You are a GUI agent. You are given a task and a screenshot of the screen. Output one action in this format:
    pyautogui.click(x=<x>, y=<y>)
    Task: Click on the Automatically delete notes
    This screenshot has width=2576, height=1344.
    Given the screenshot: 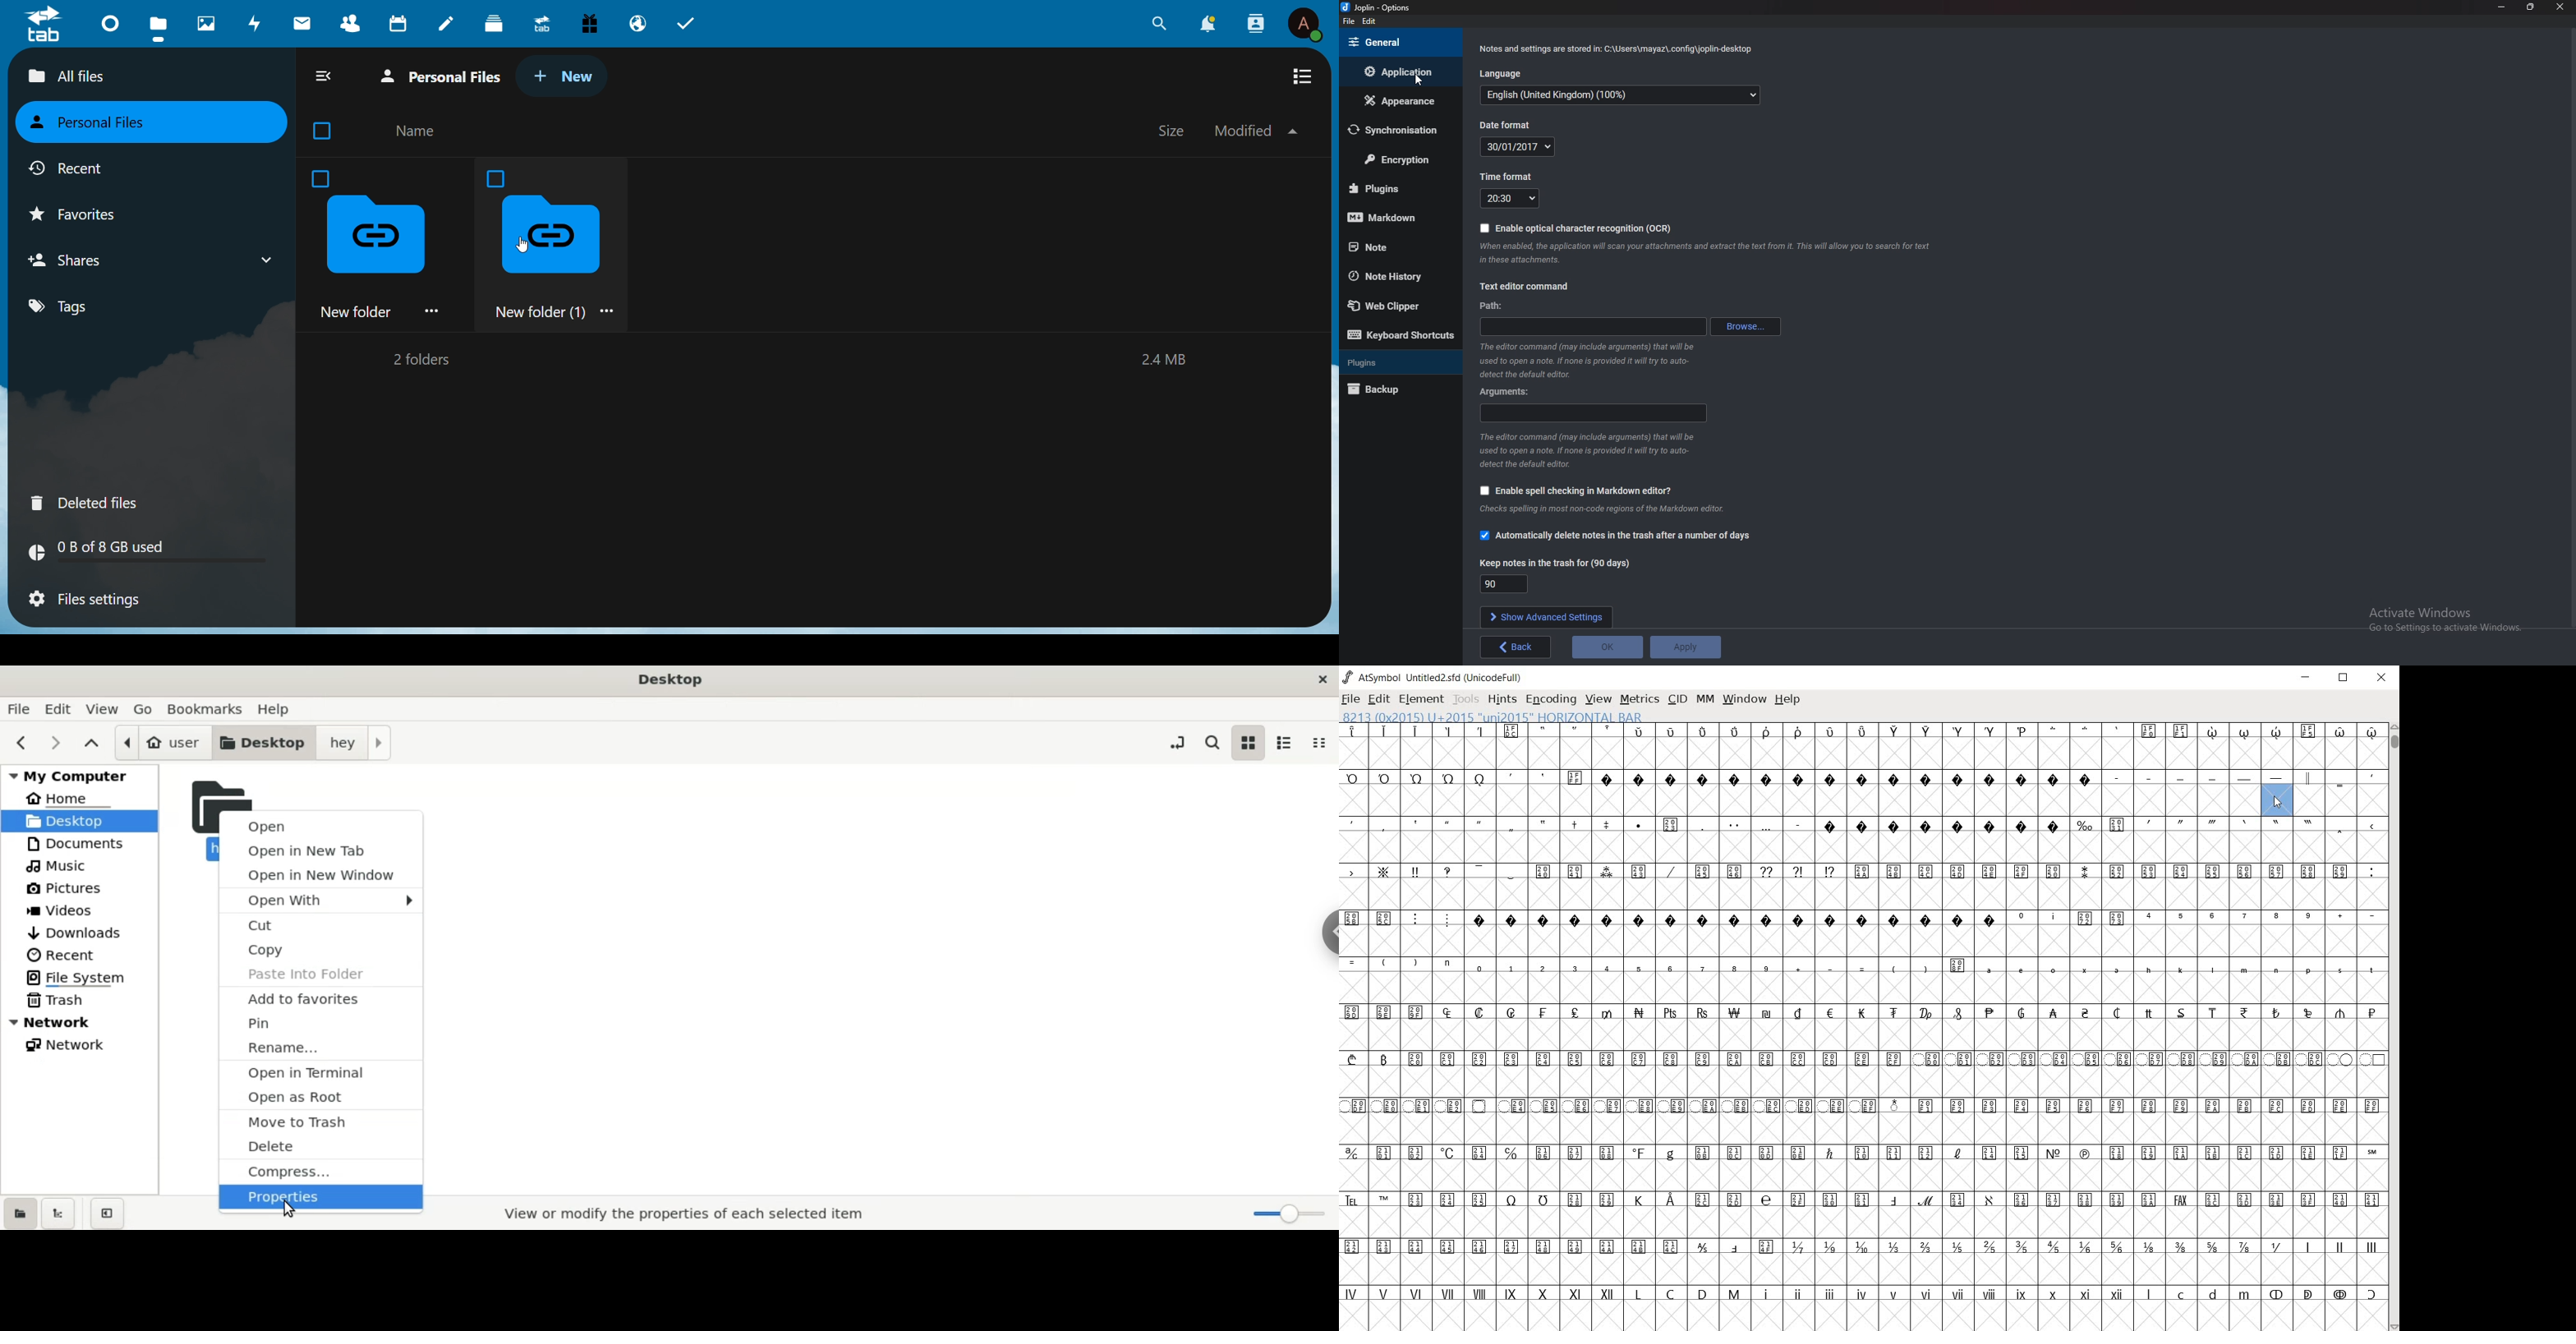 What is the action you would take?
    pyautogui.click(x=1628, y=536)
    